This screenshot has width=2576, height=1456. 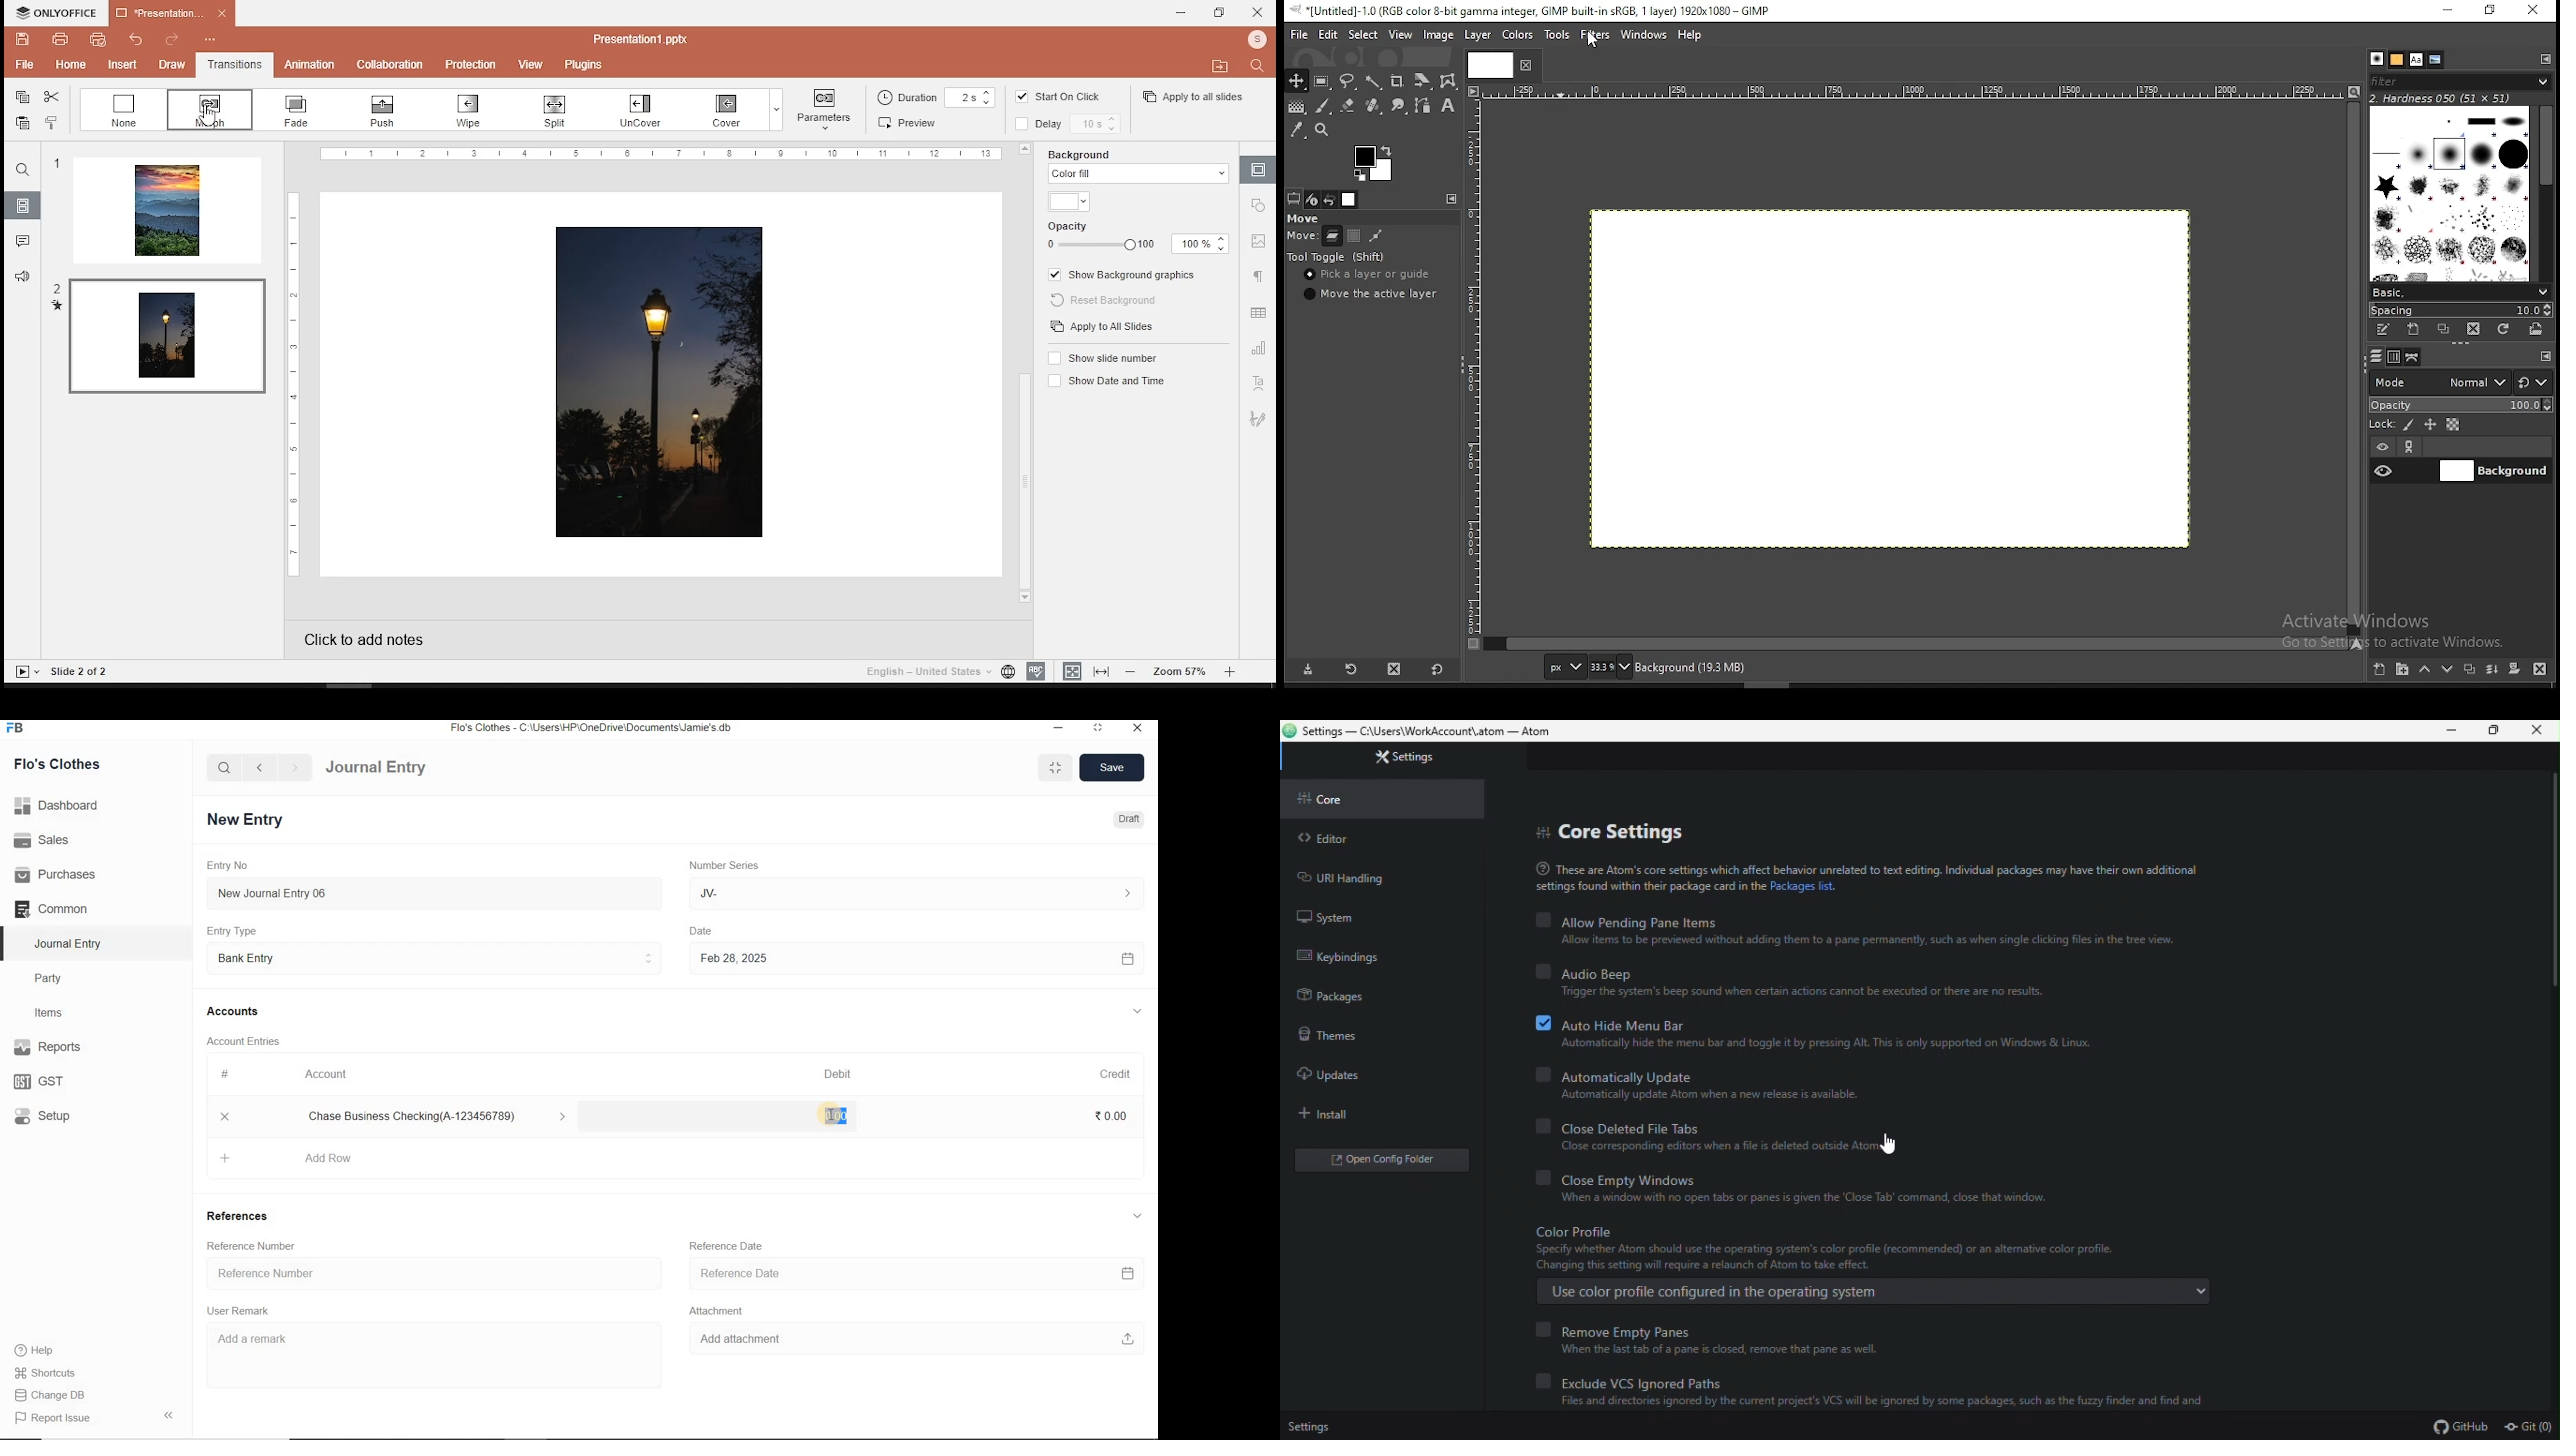 I want to click on Automatically update, so click(x=1621, y=1073).